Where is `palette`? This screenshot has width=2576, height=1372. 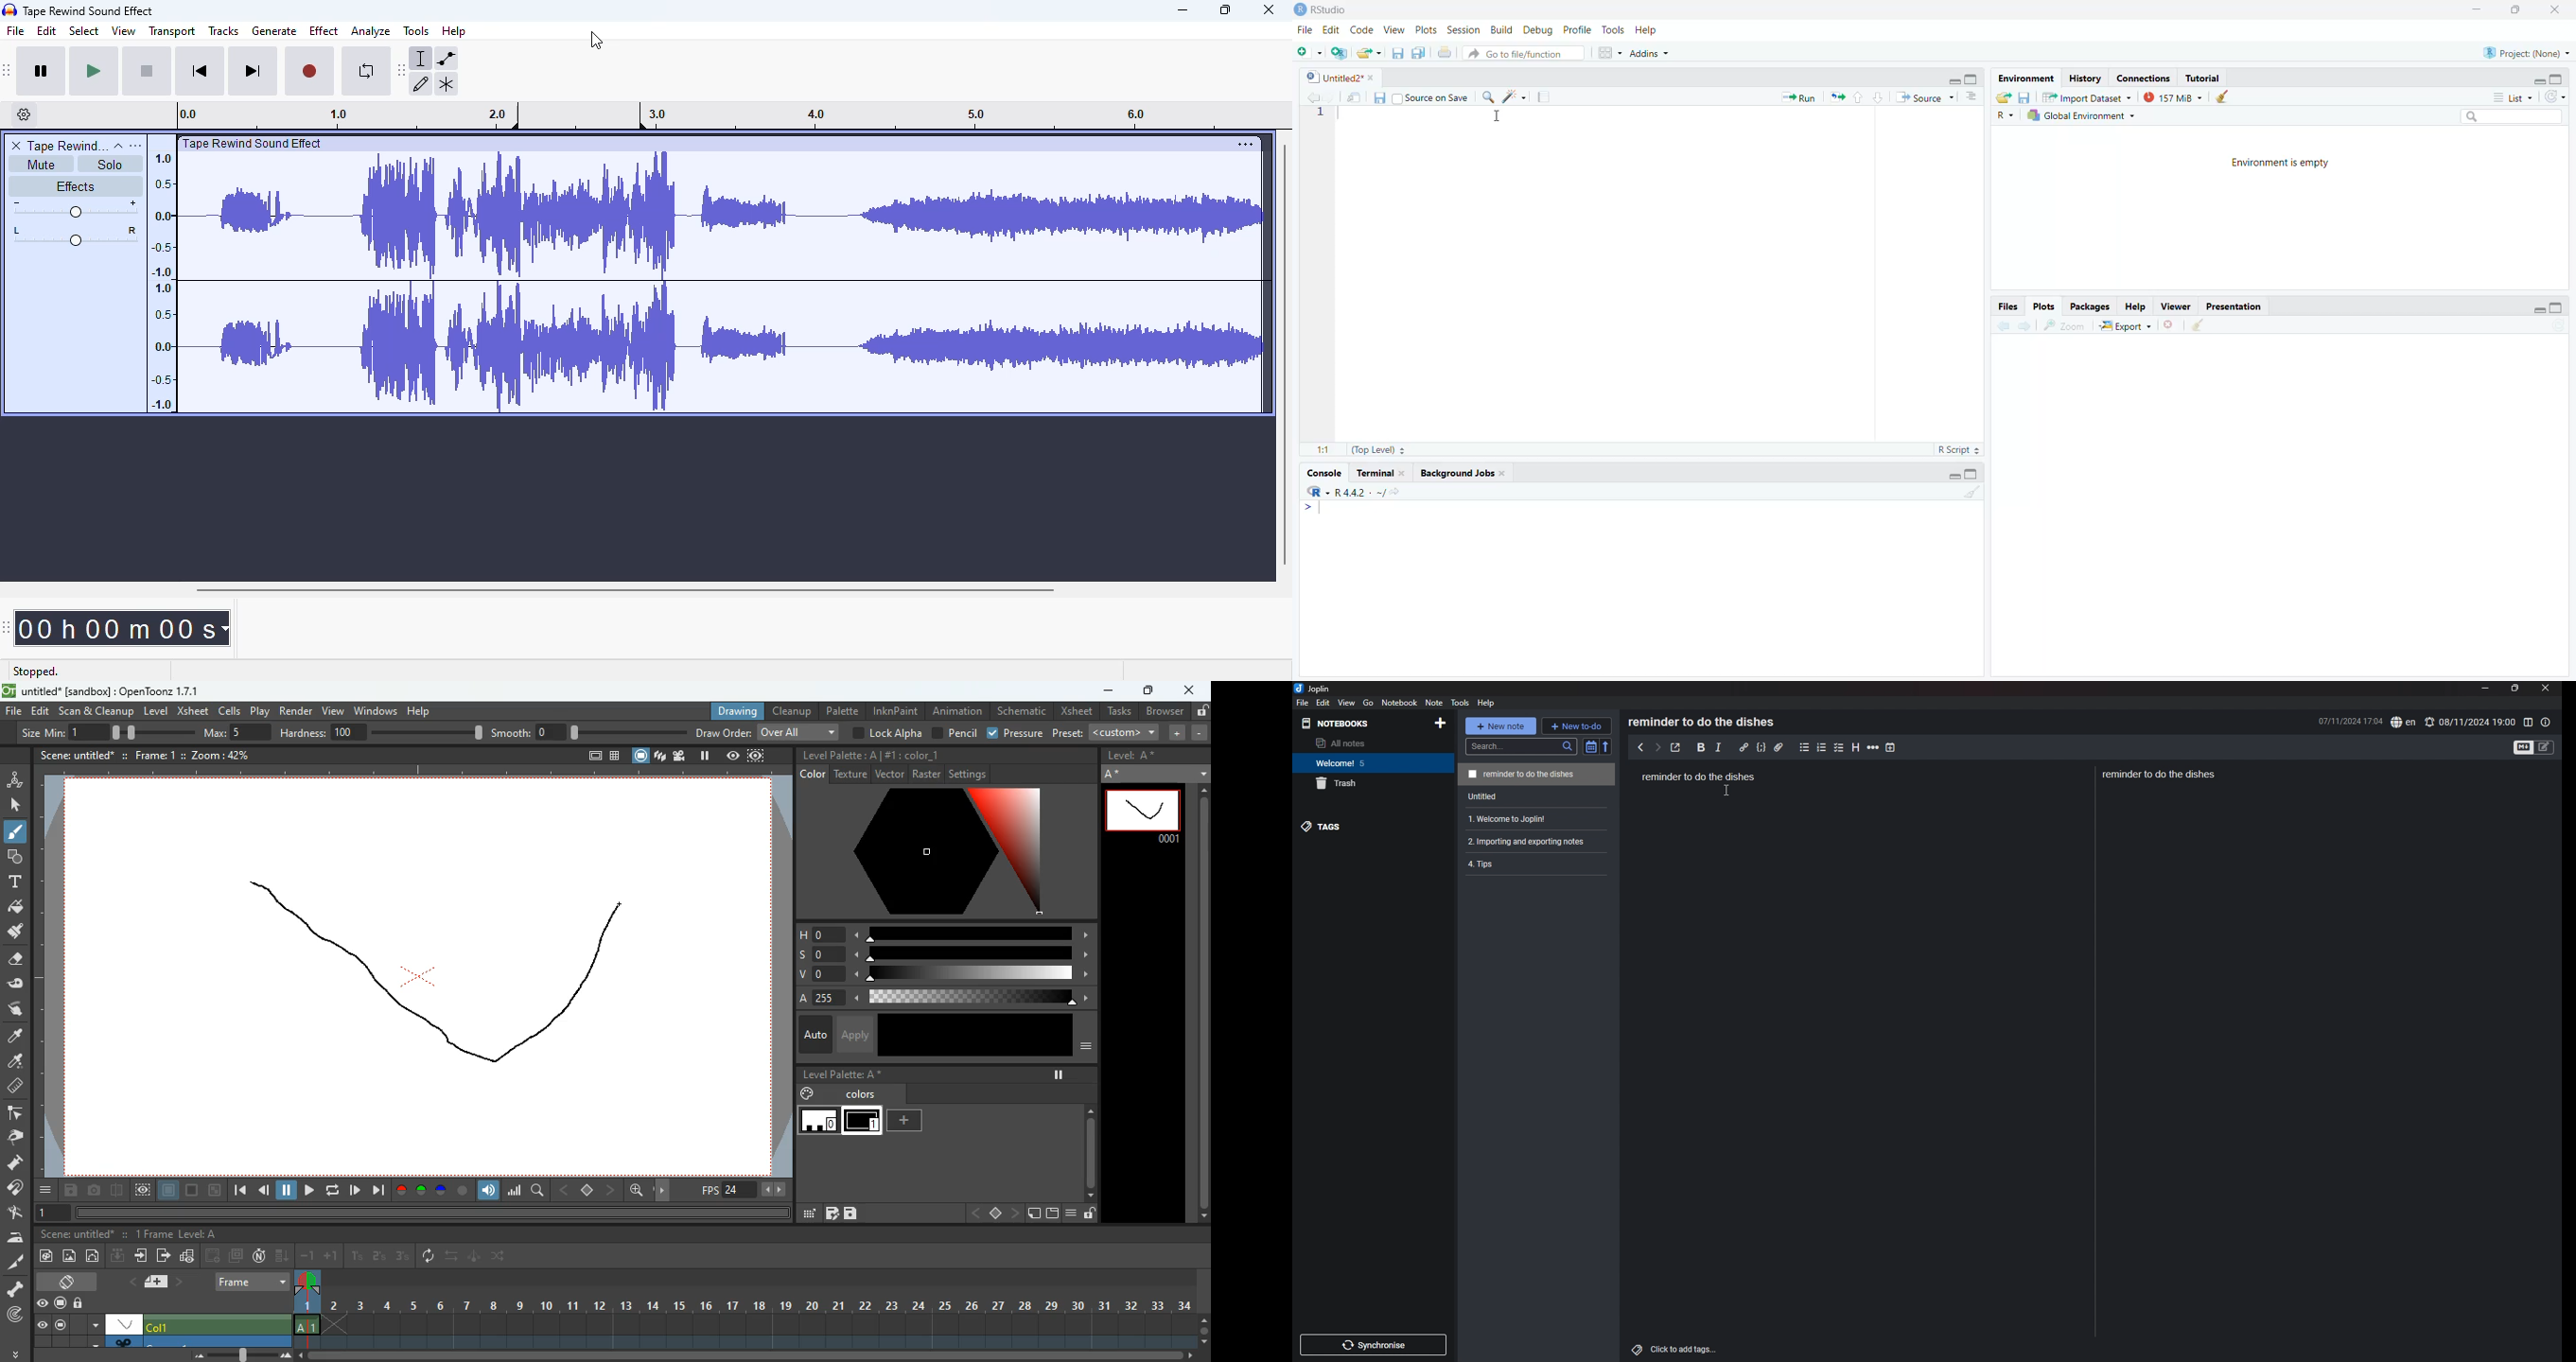
palette is located at coordinates (842, 710).